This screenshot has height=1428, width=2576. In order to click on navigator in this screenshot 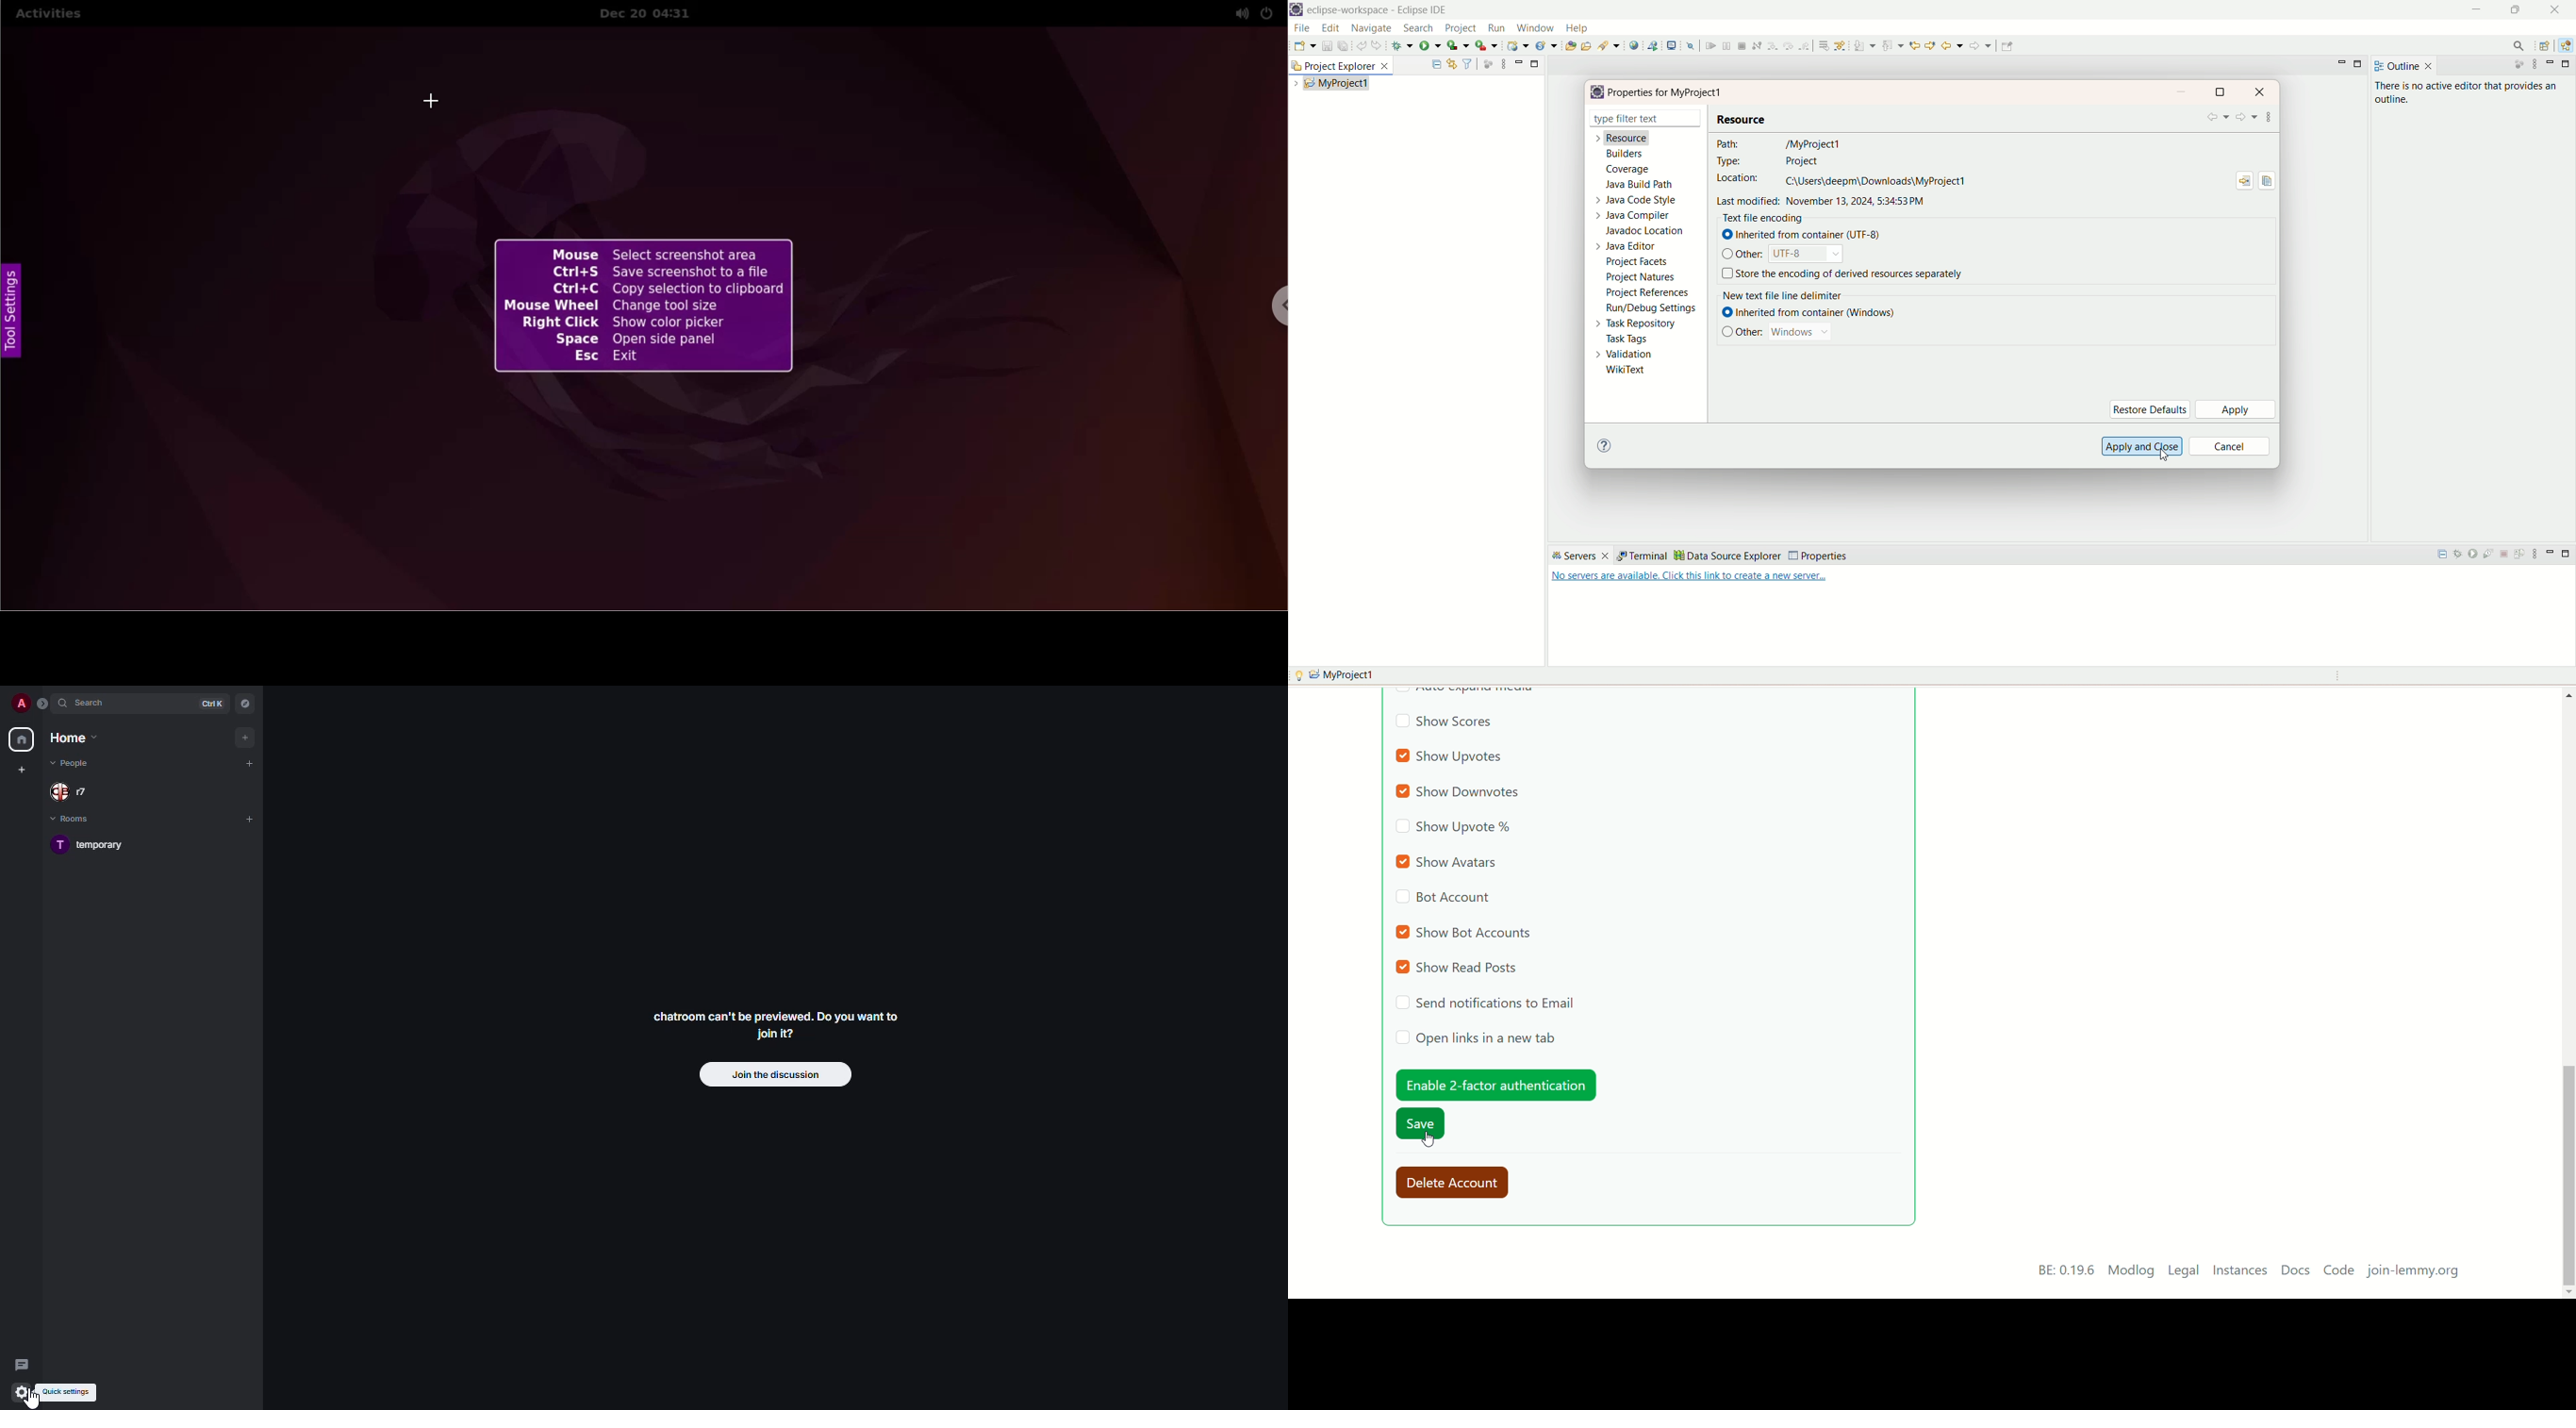, I will do `click(246, 703)`.